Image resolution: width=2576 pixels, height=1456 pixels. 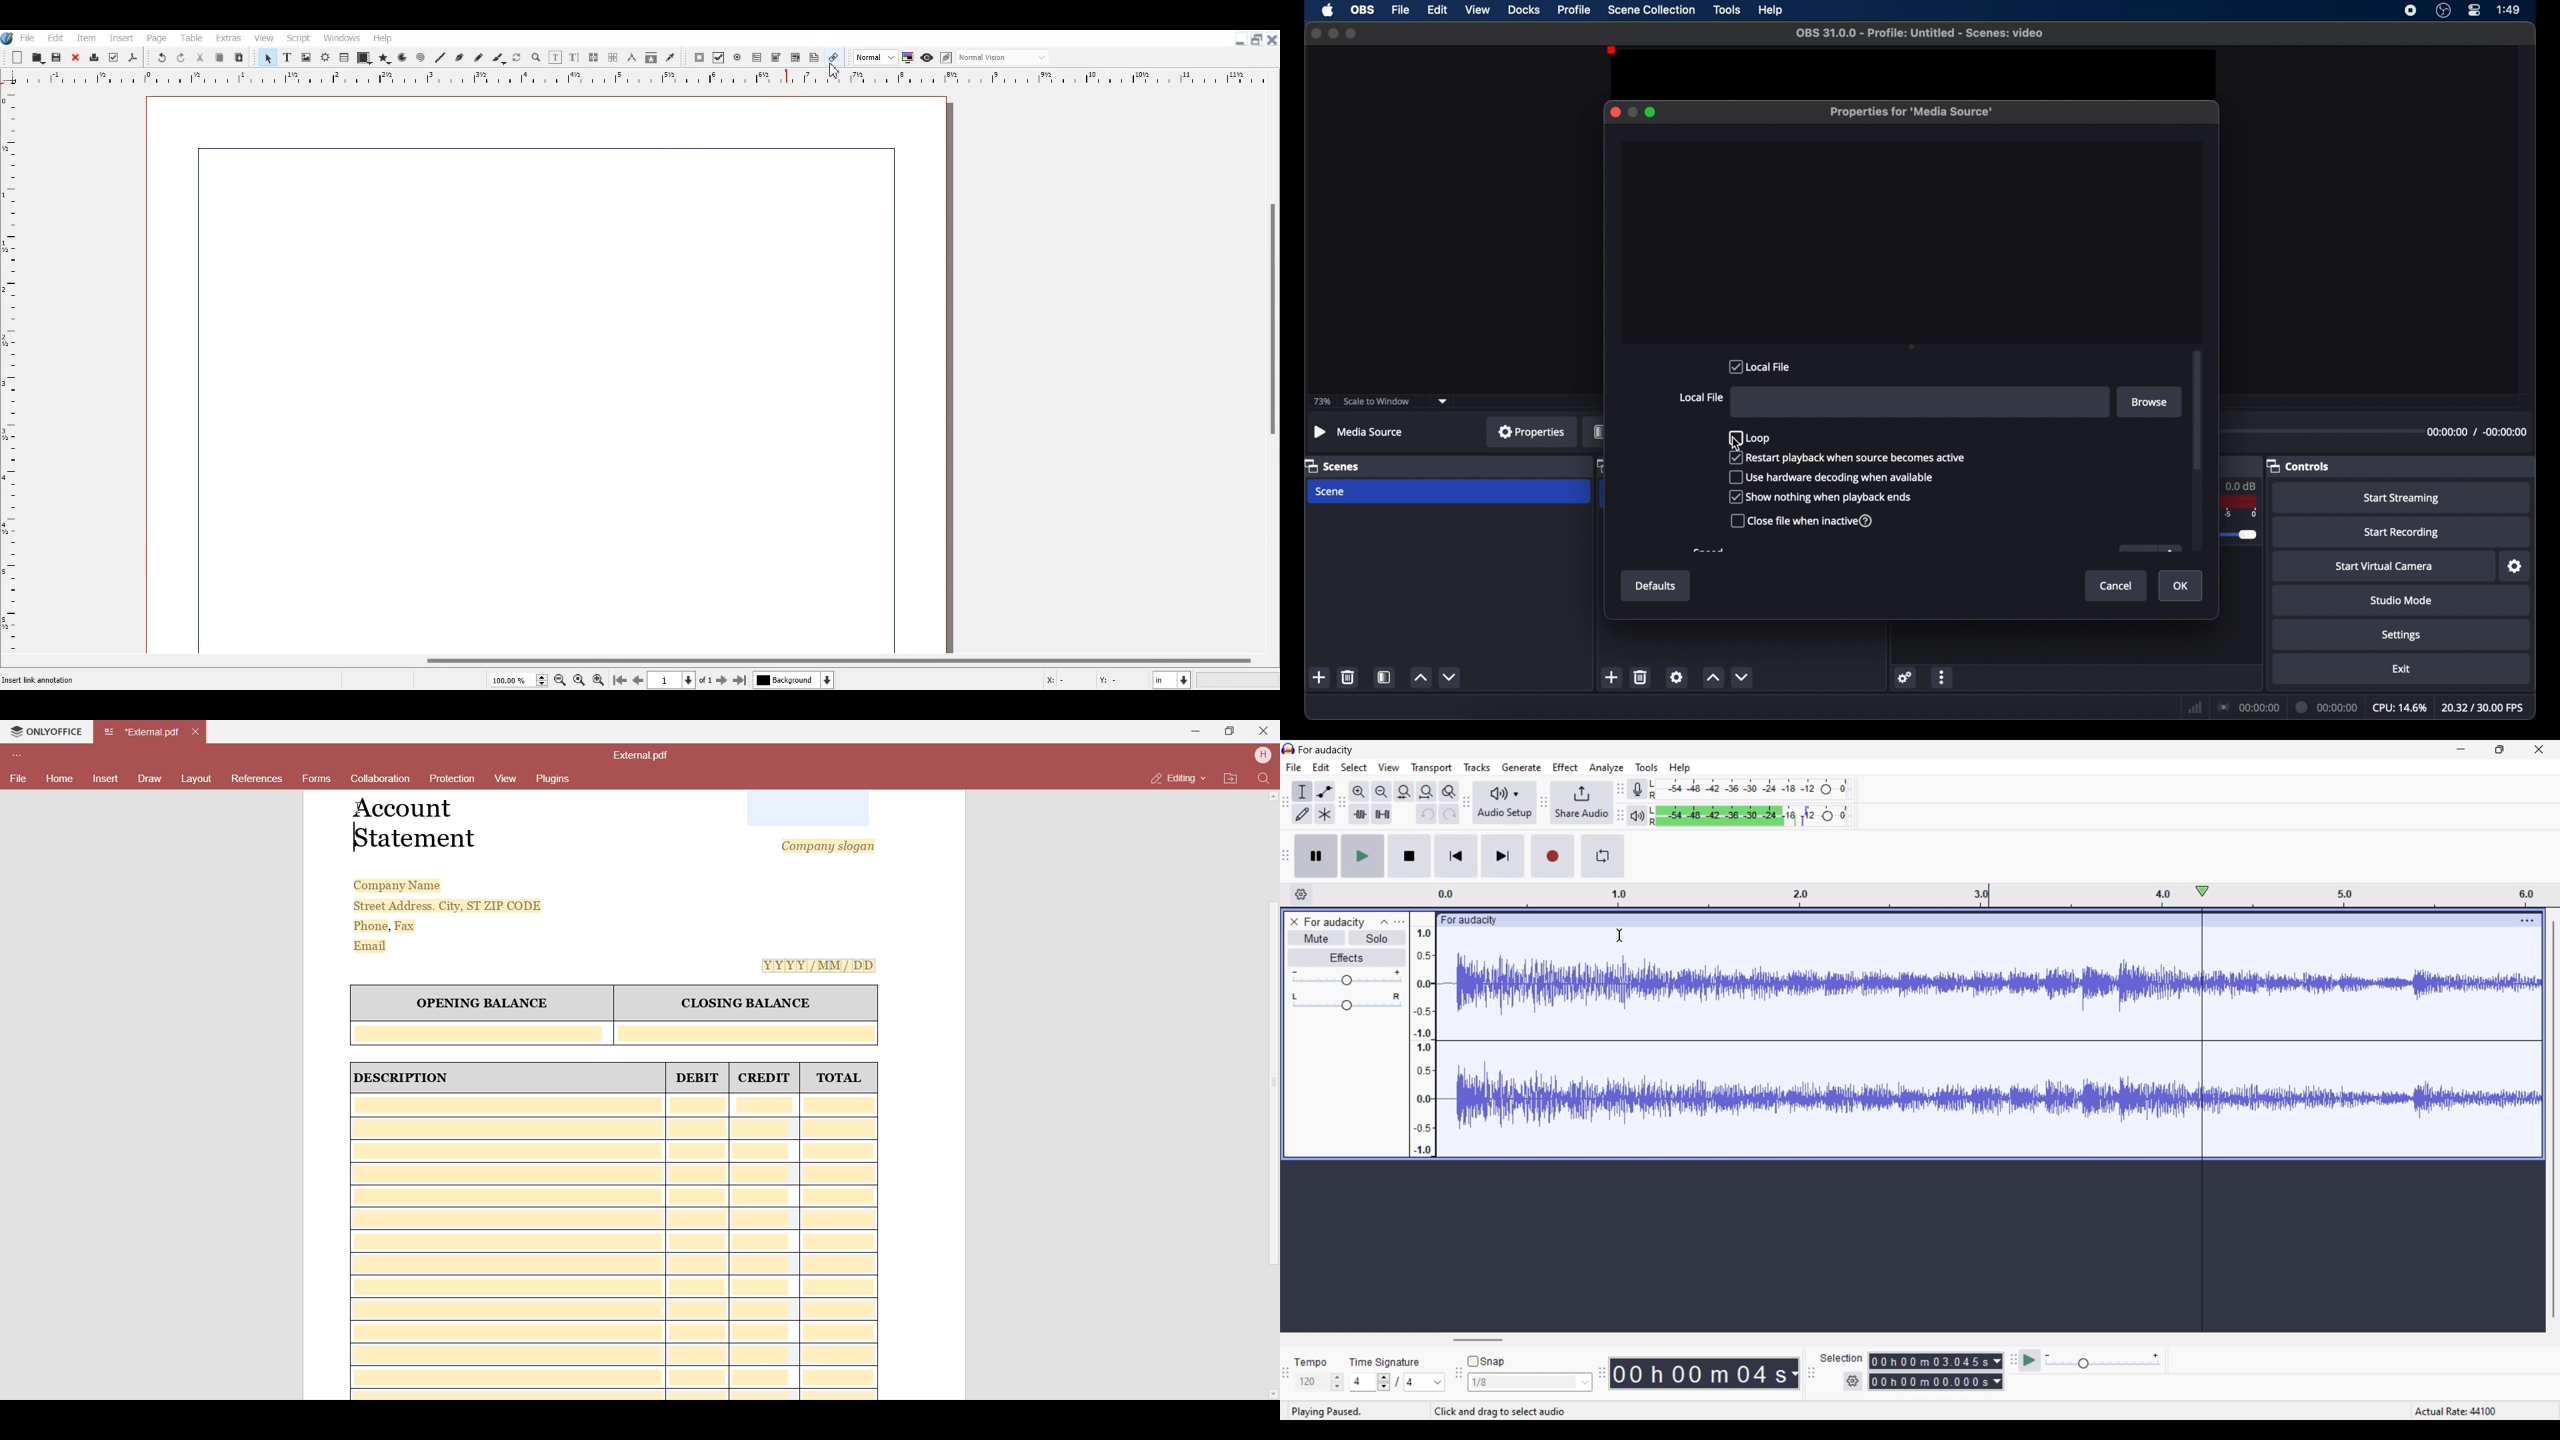 I want to click on Help menu, so click(x=1679, y=768).